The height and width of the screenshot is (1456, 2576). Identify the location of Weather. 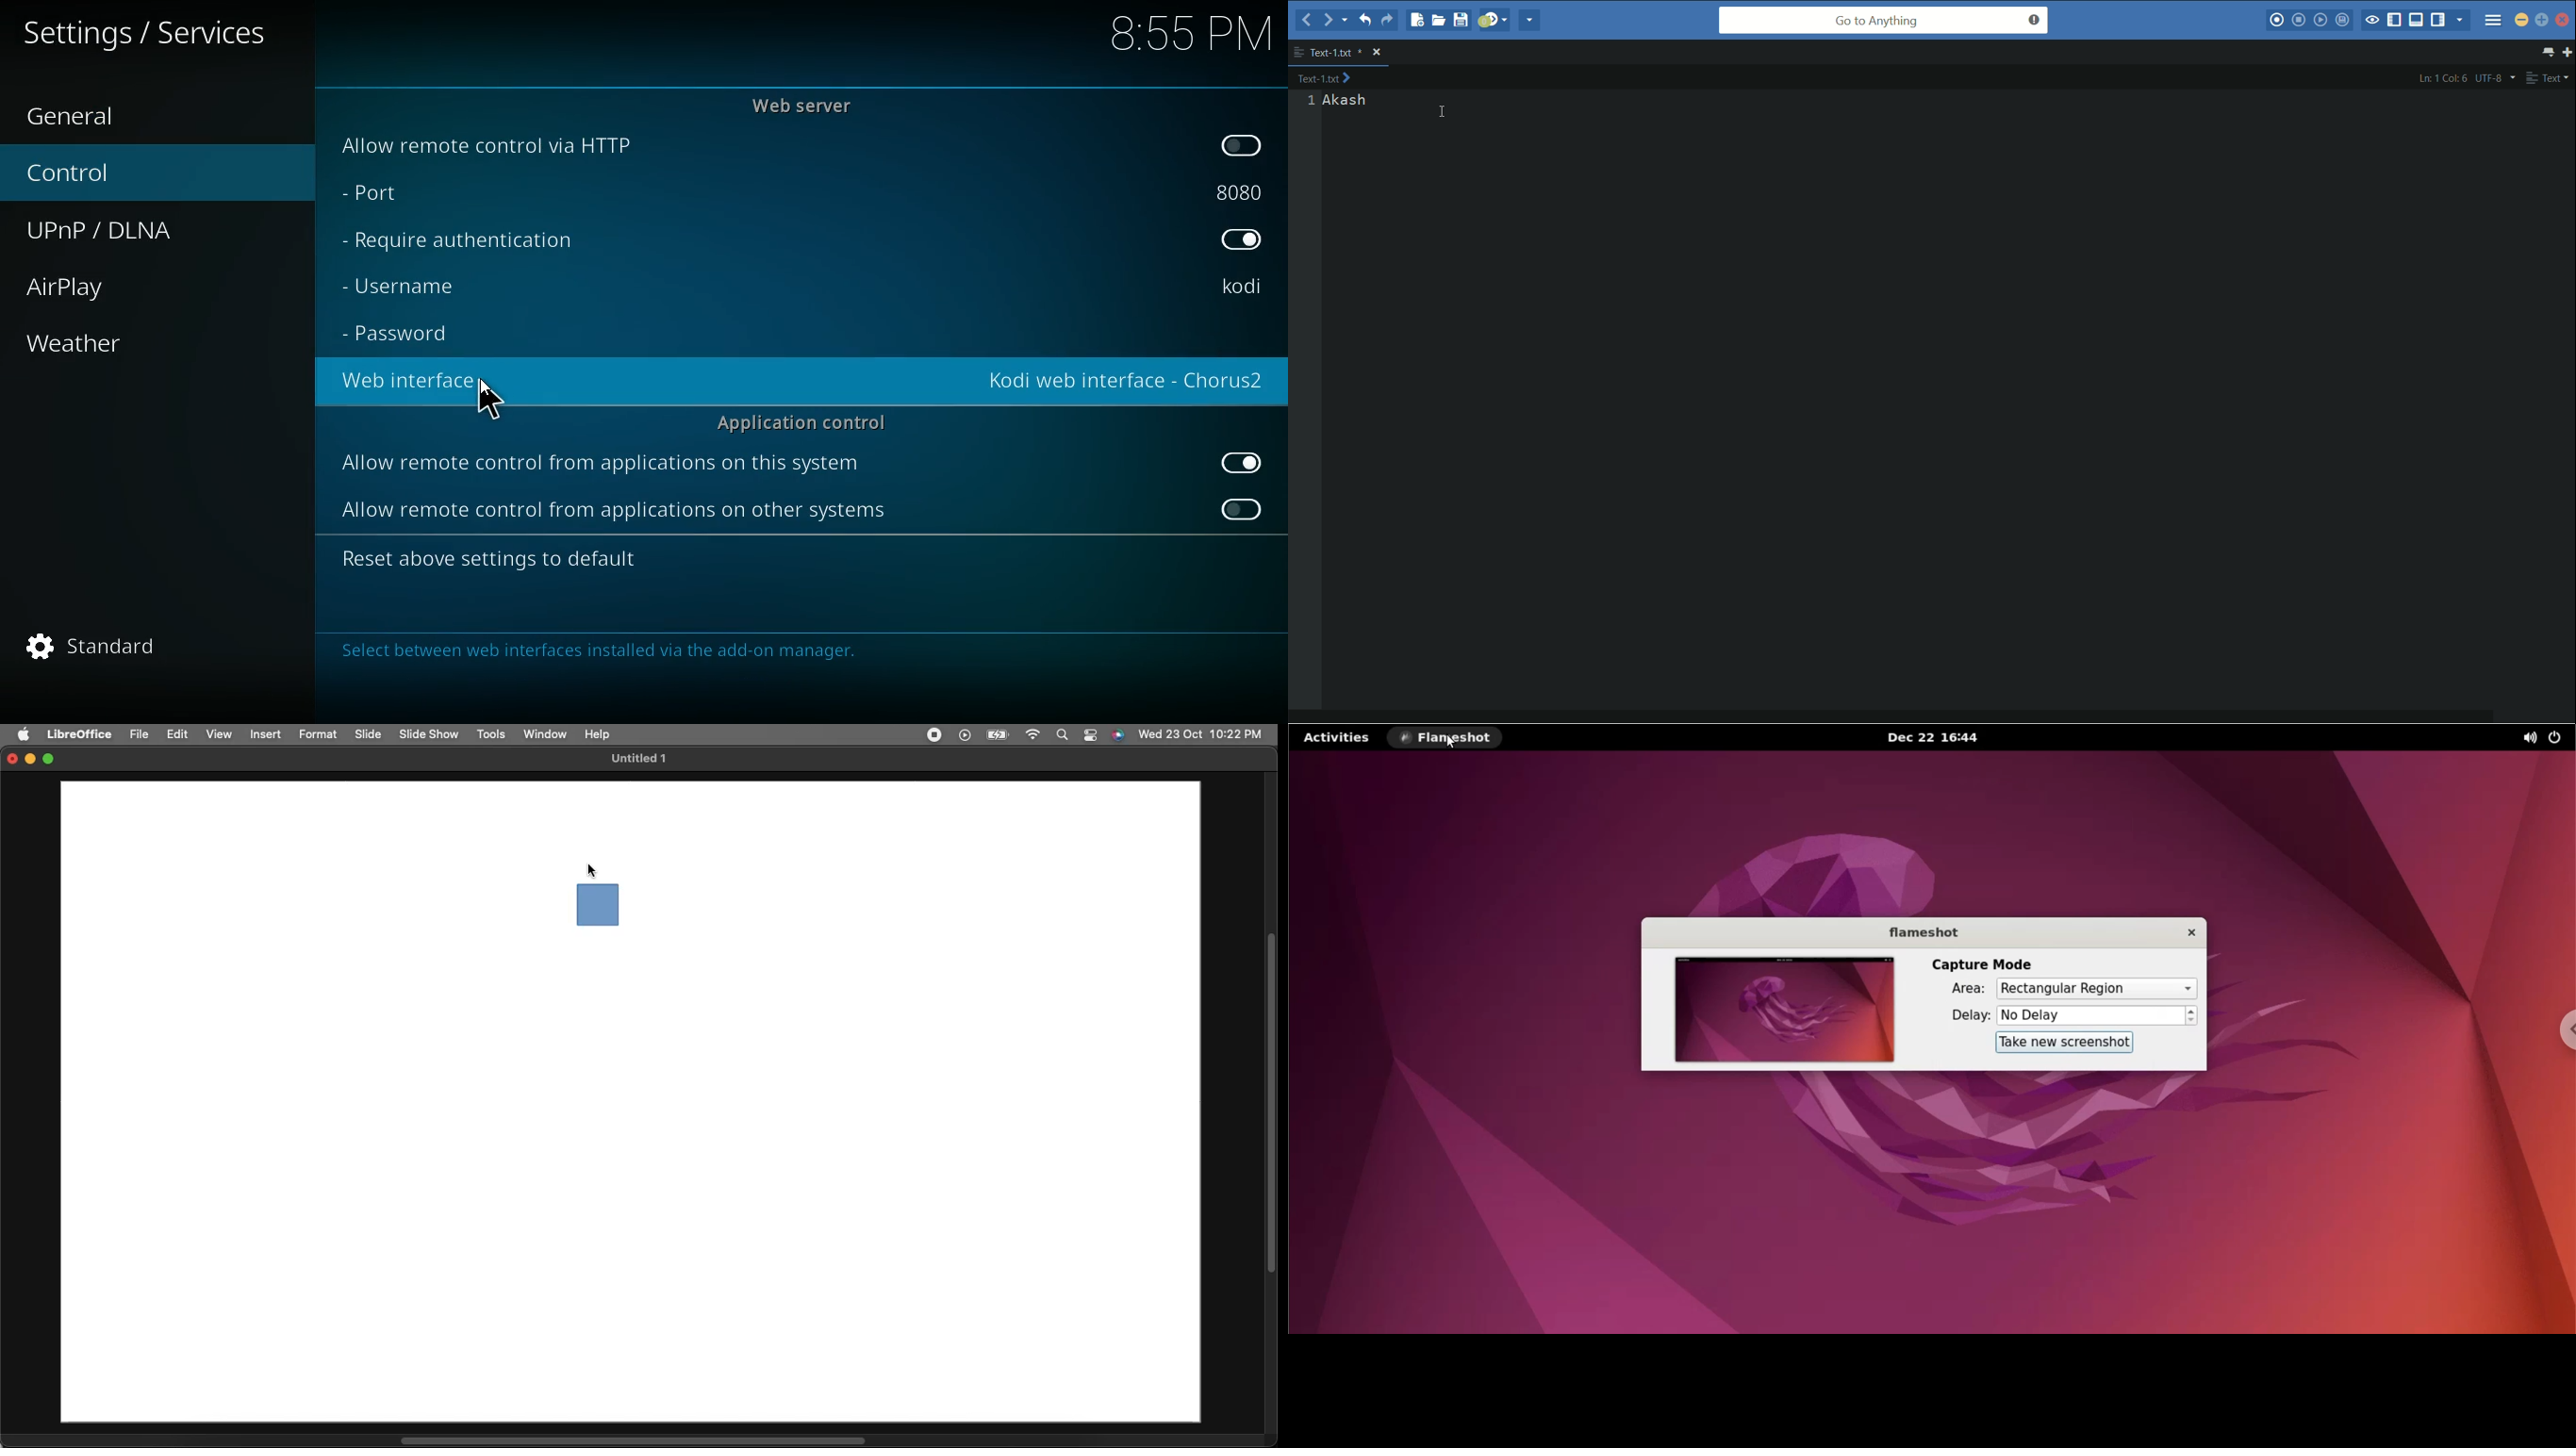
(77, 343).